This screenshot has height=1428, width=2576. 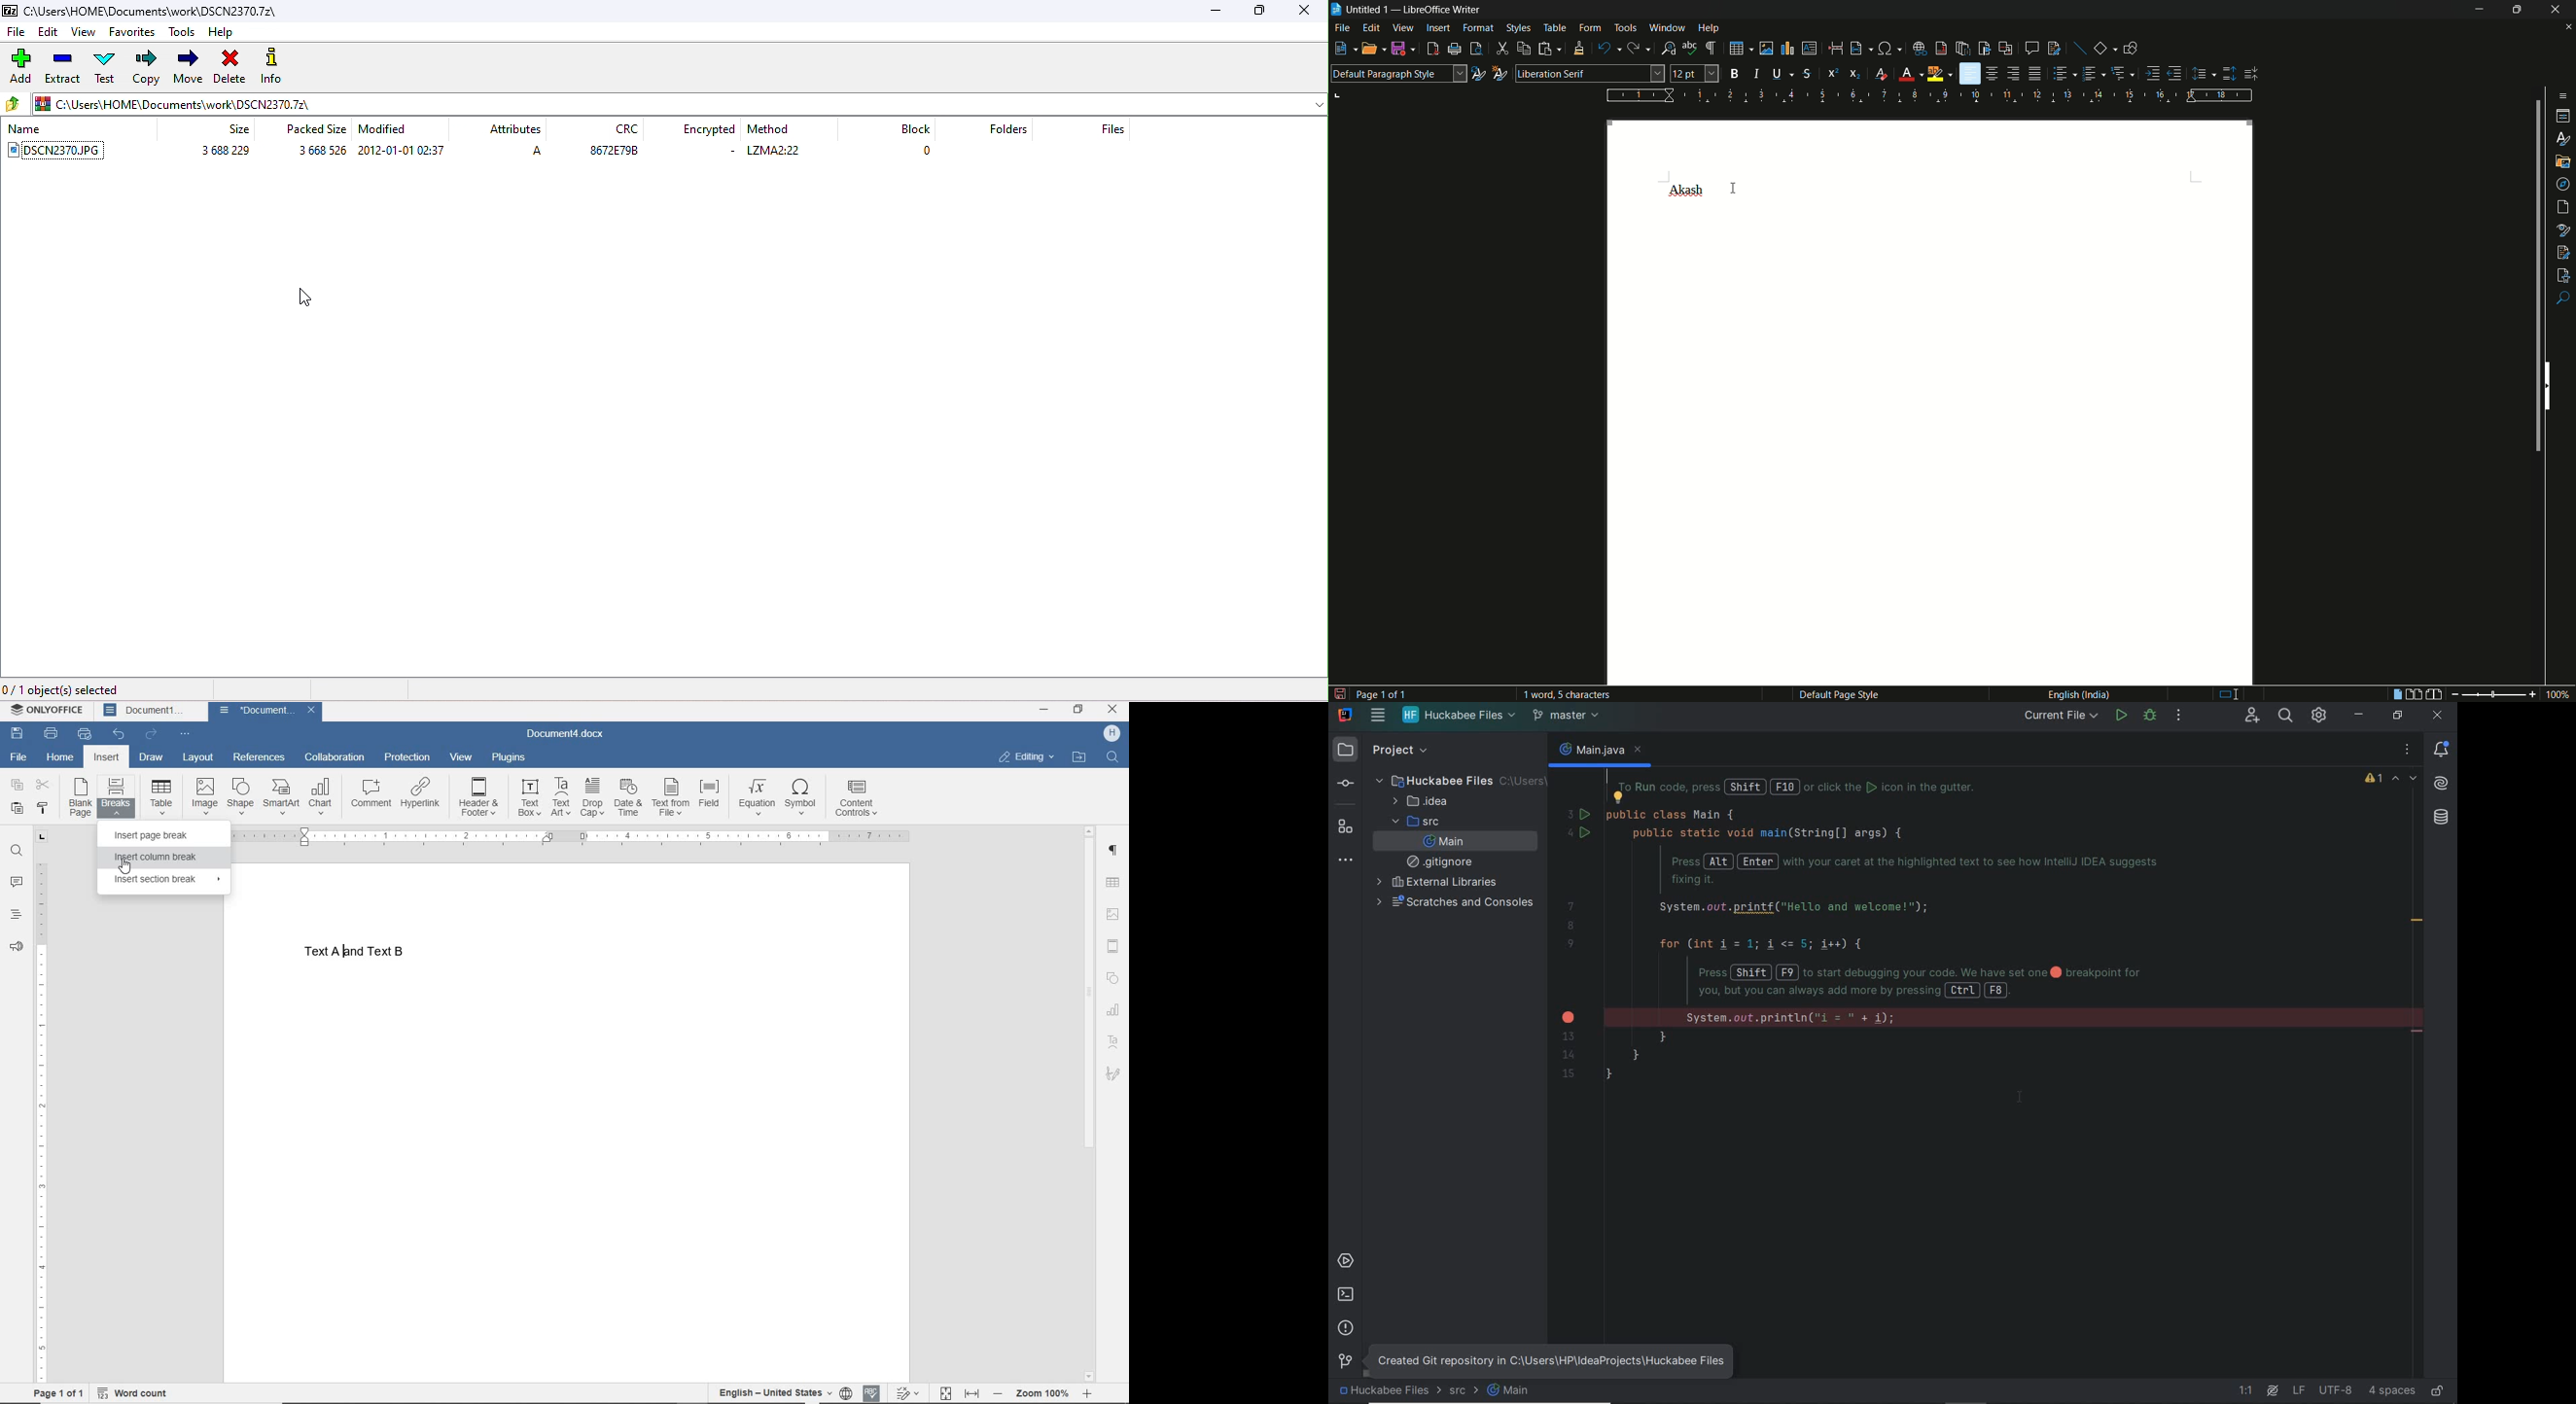 What do you see at coordinates (804, 797) in the screenshot?
I see `SYMBOL` at bounding box center [804, 797].